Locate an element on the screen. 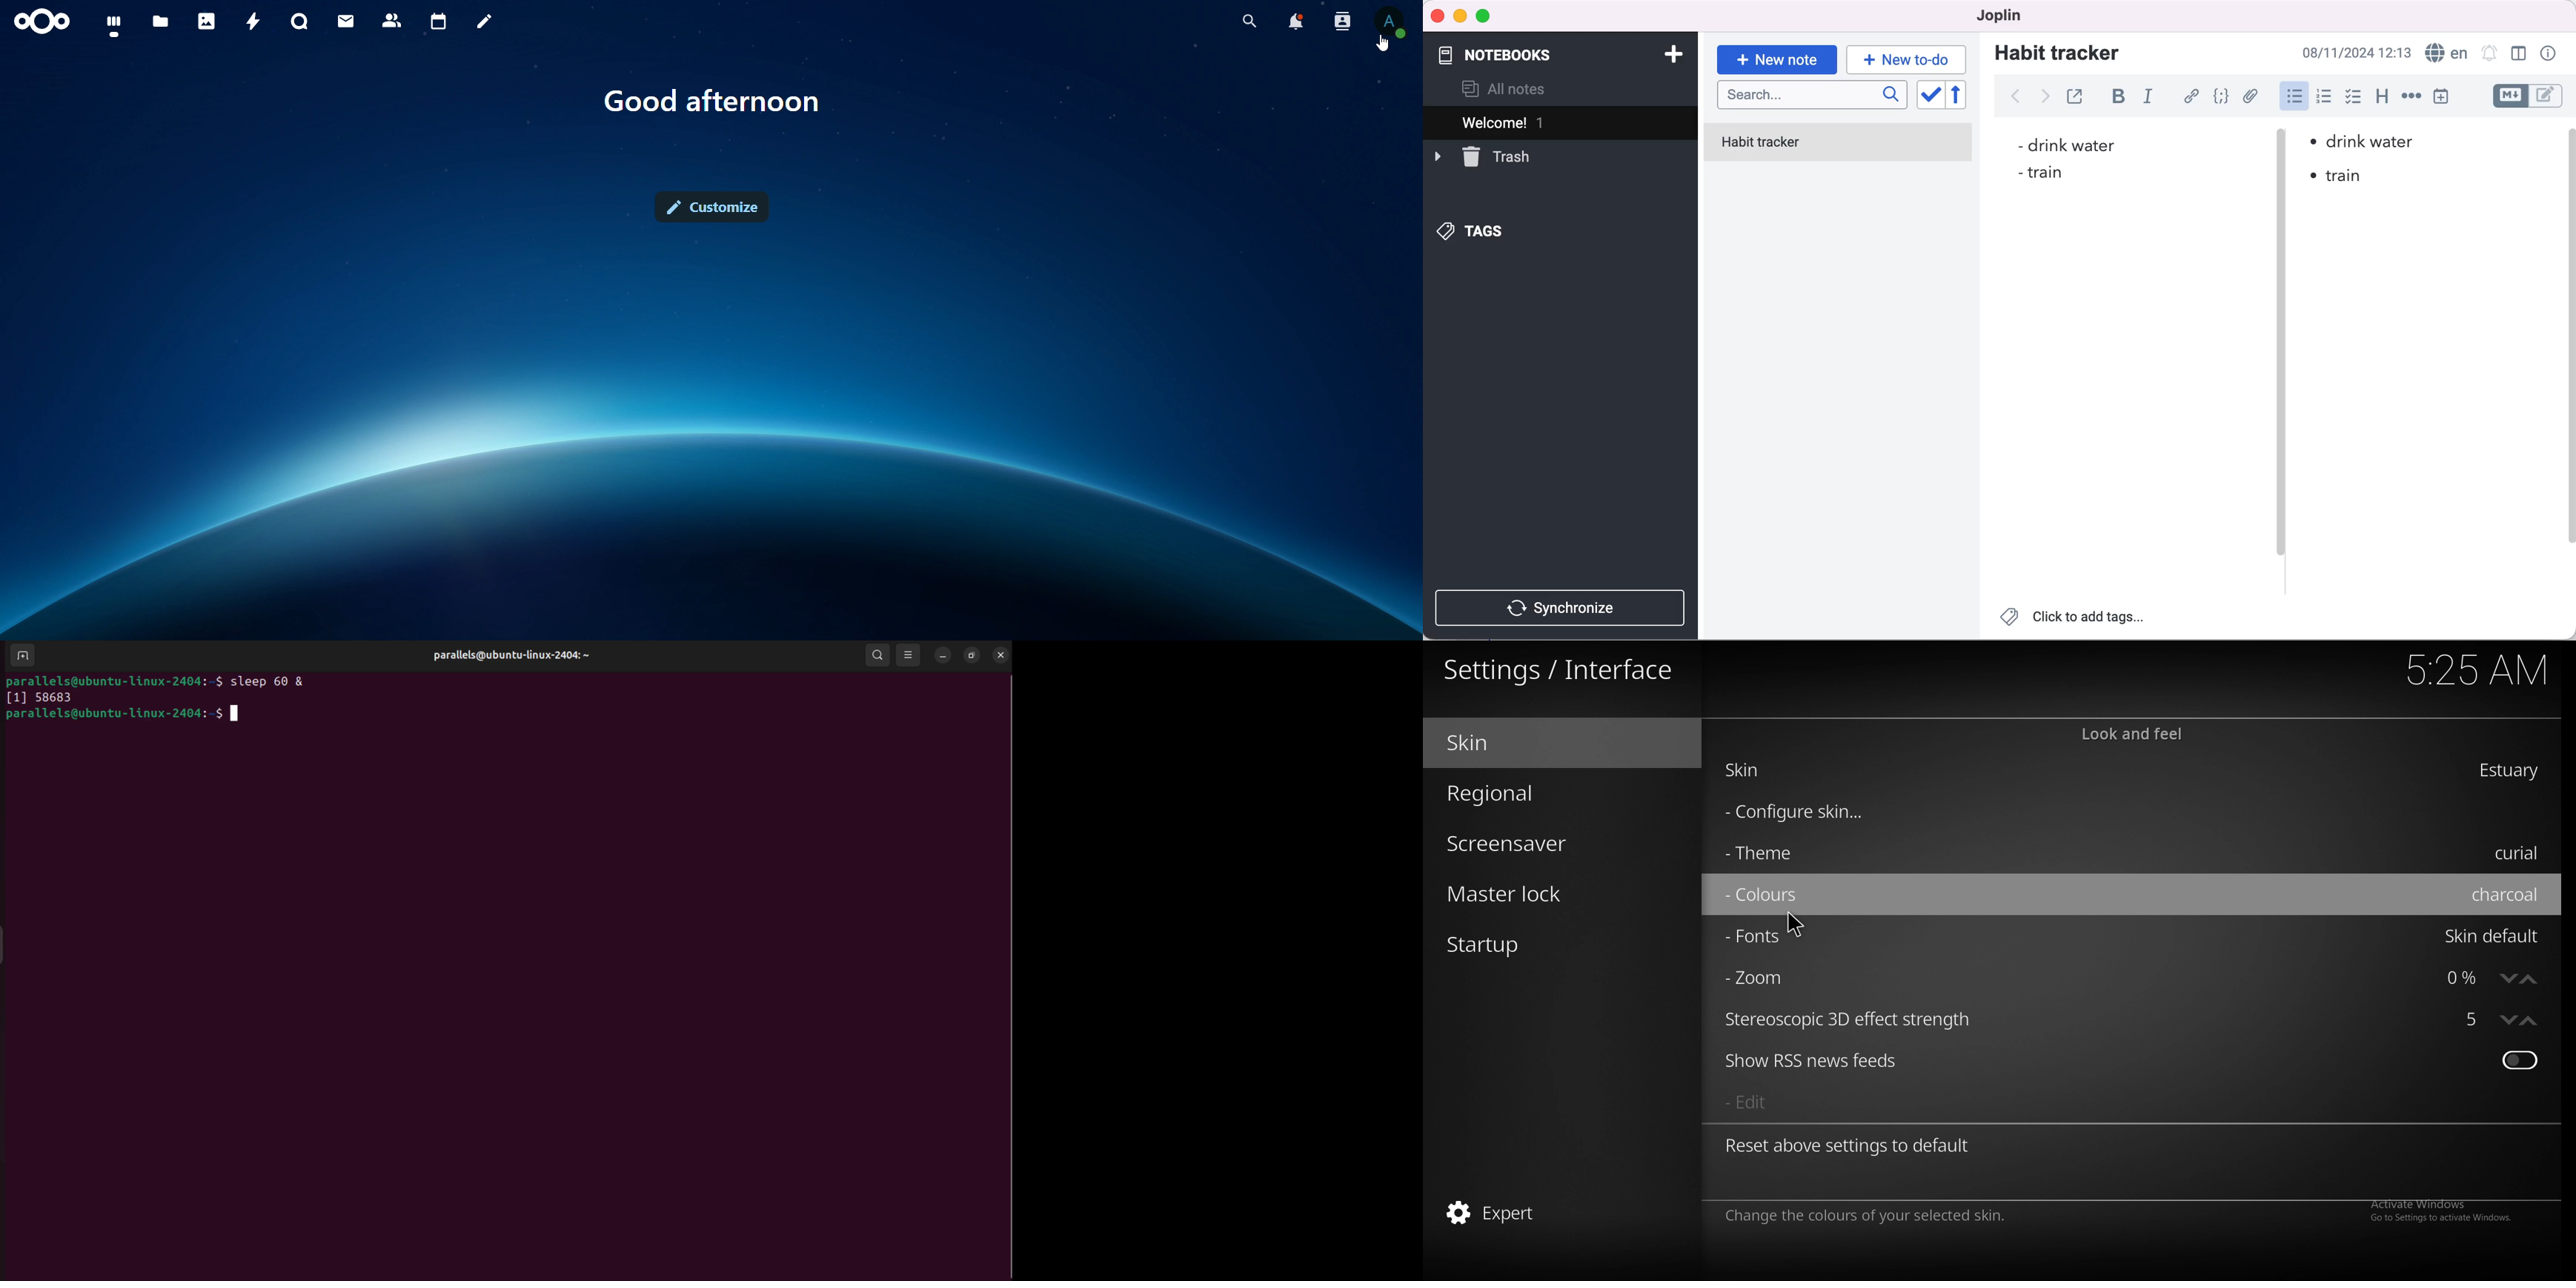 This screenshot has width=2576, height=1288. welcome 1 is located at coordinates (1563, 122).